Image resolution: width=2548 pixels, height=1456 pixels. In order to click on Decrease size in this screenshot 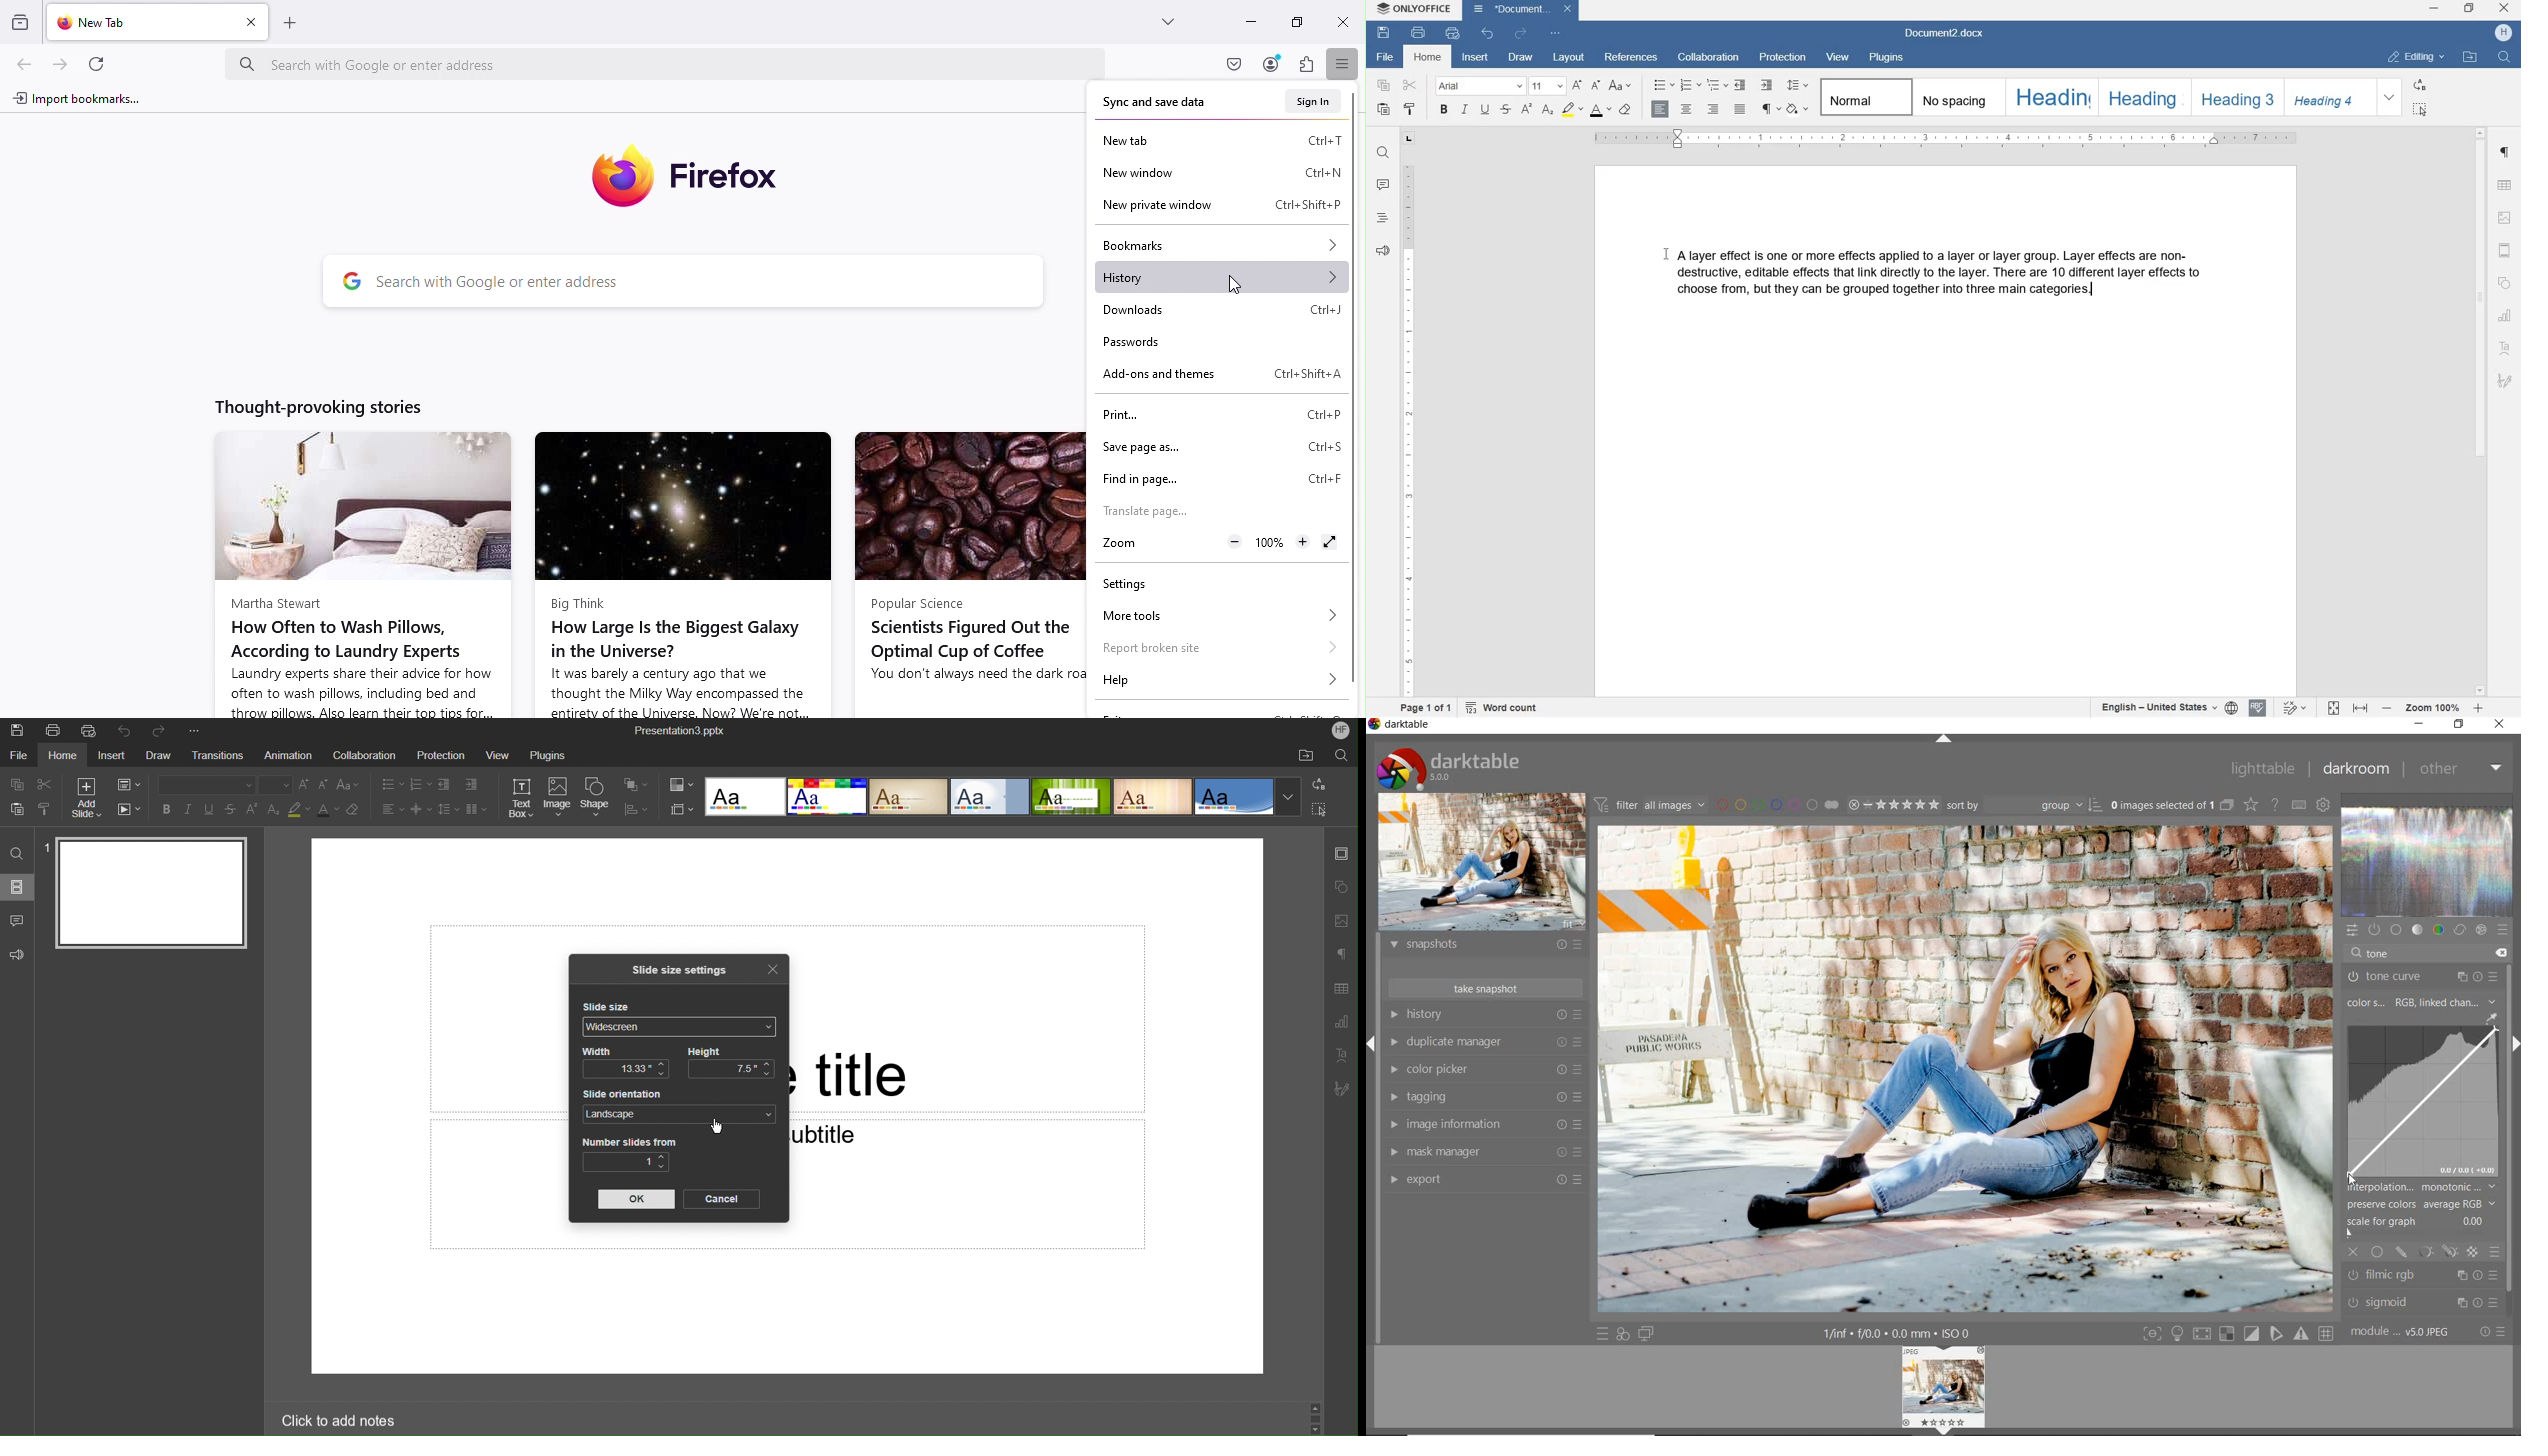, I will do `click(324, 787)`.